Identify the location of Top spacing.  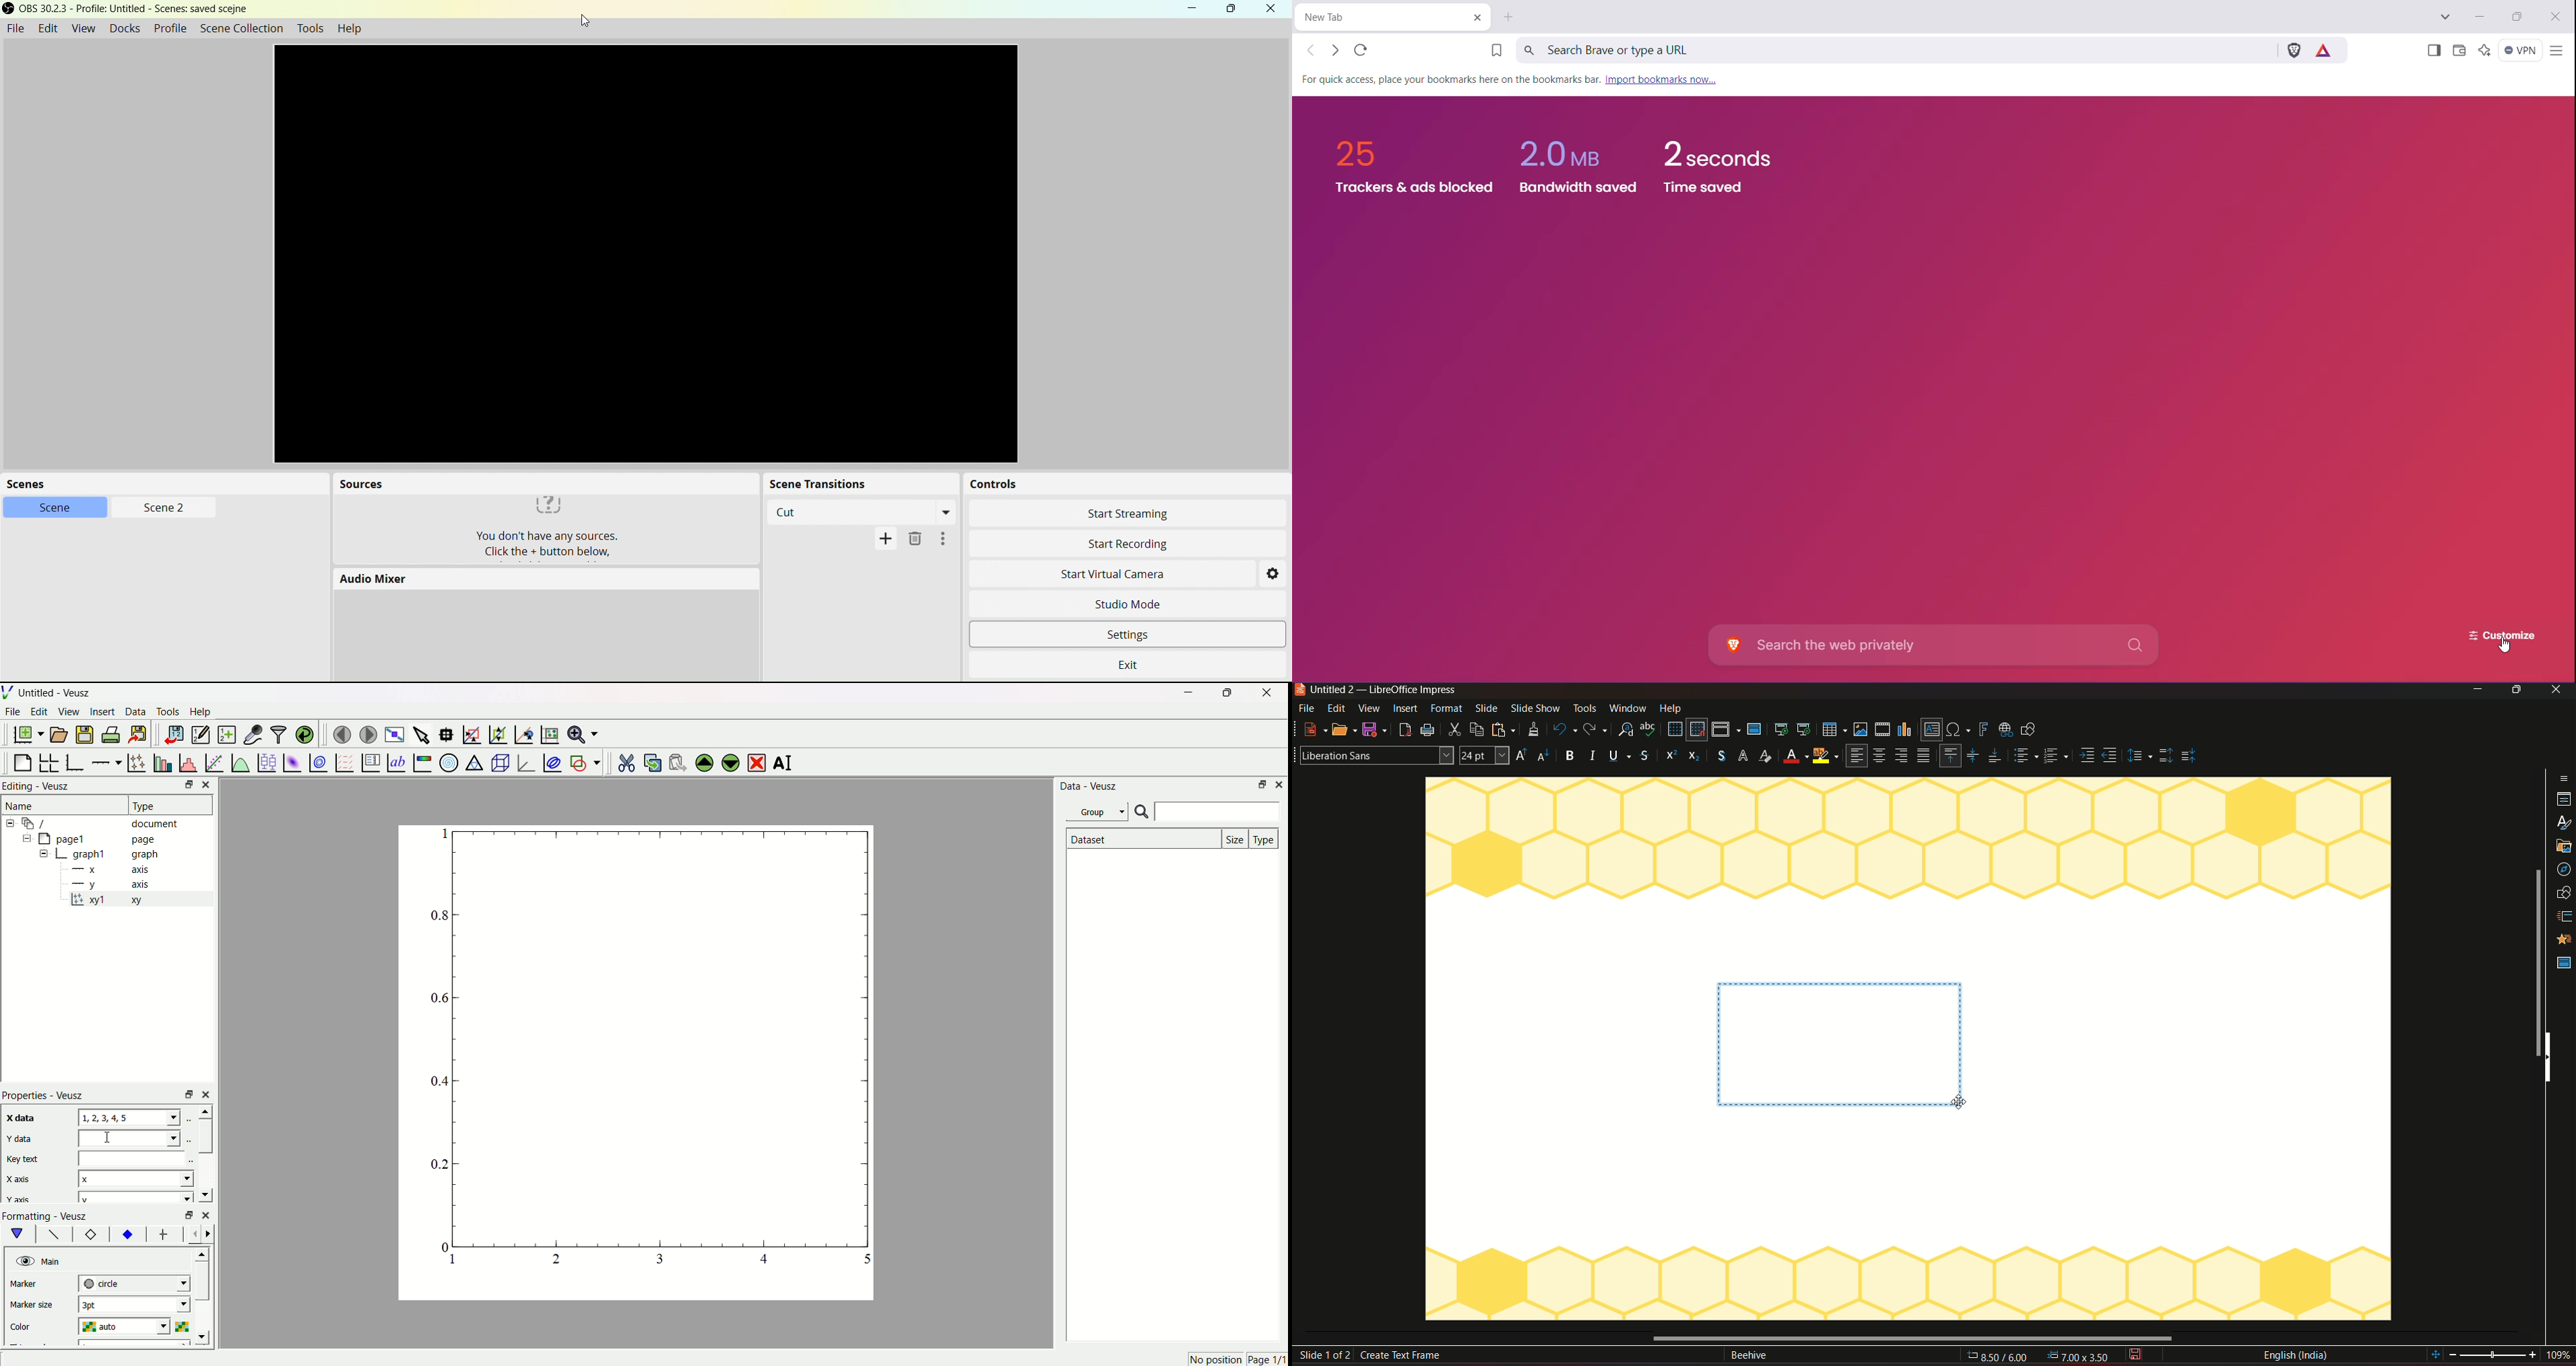
(2166, 756).